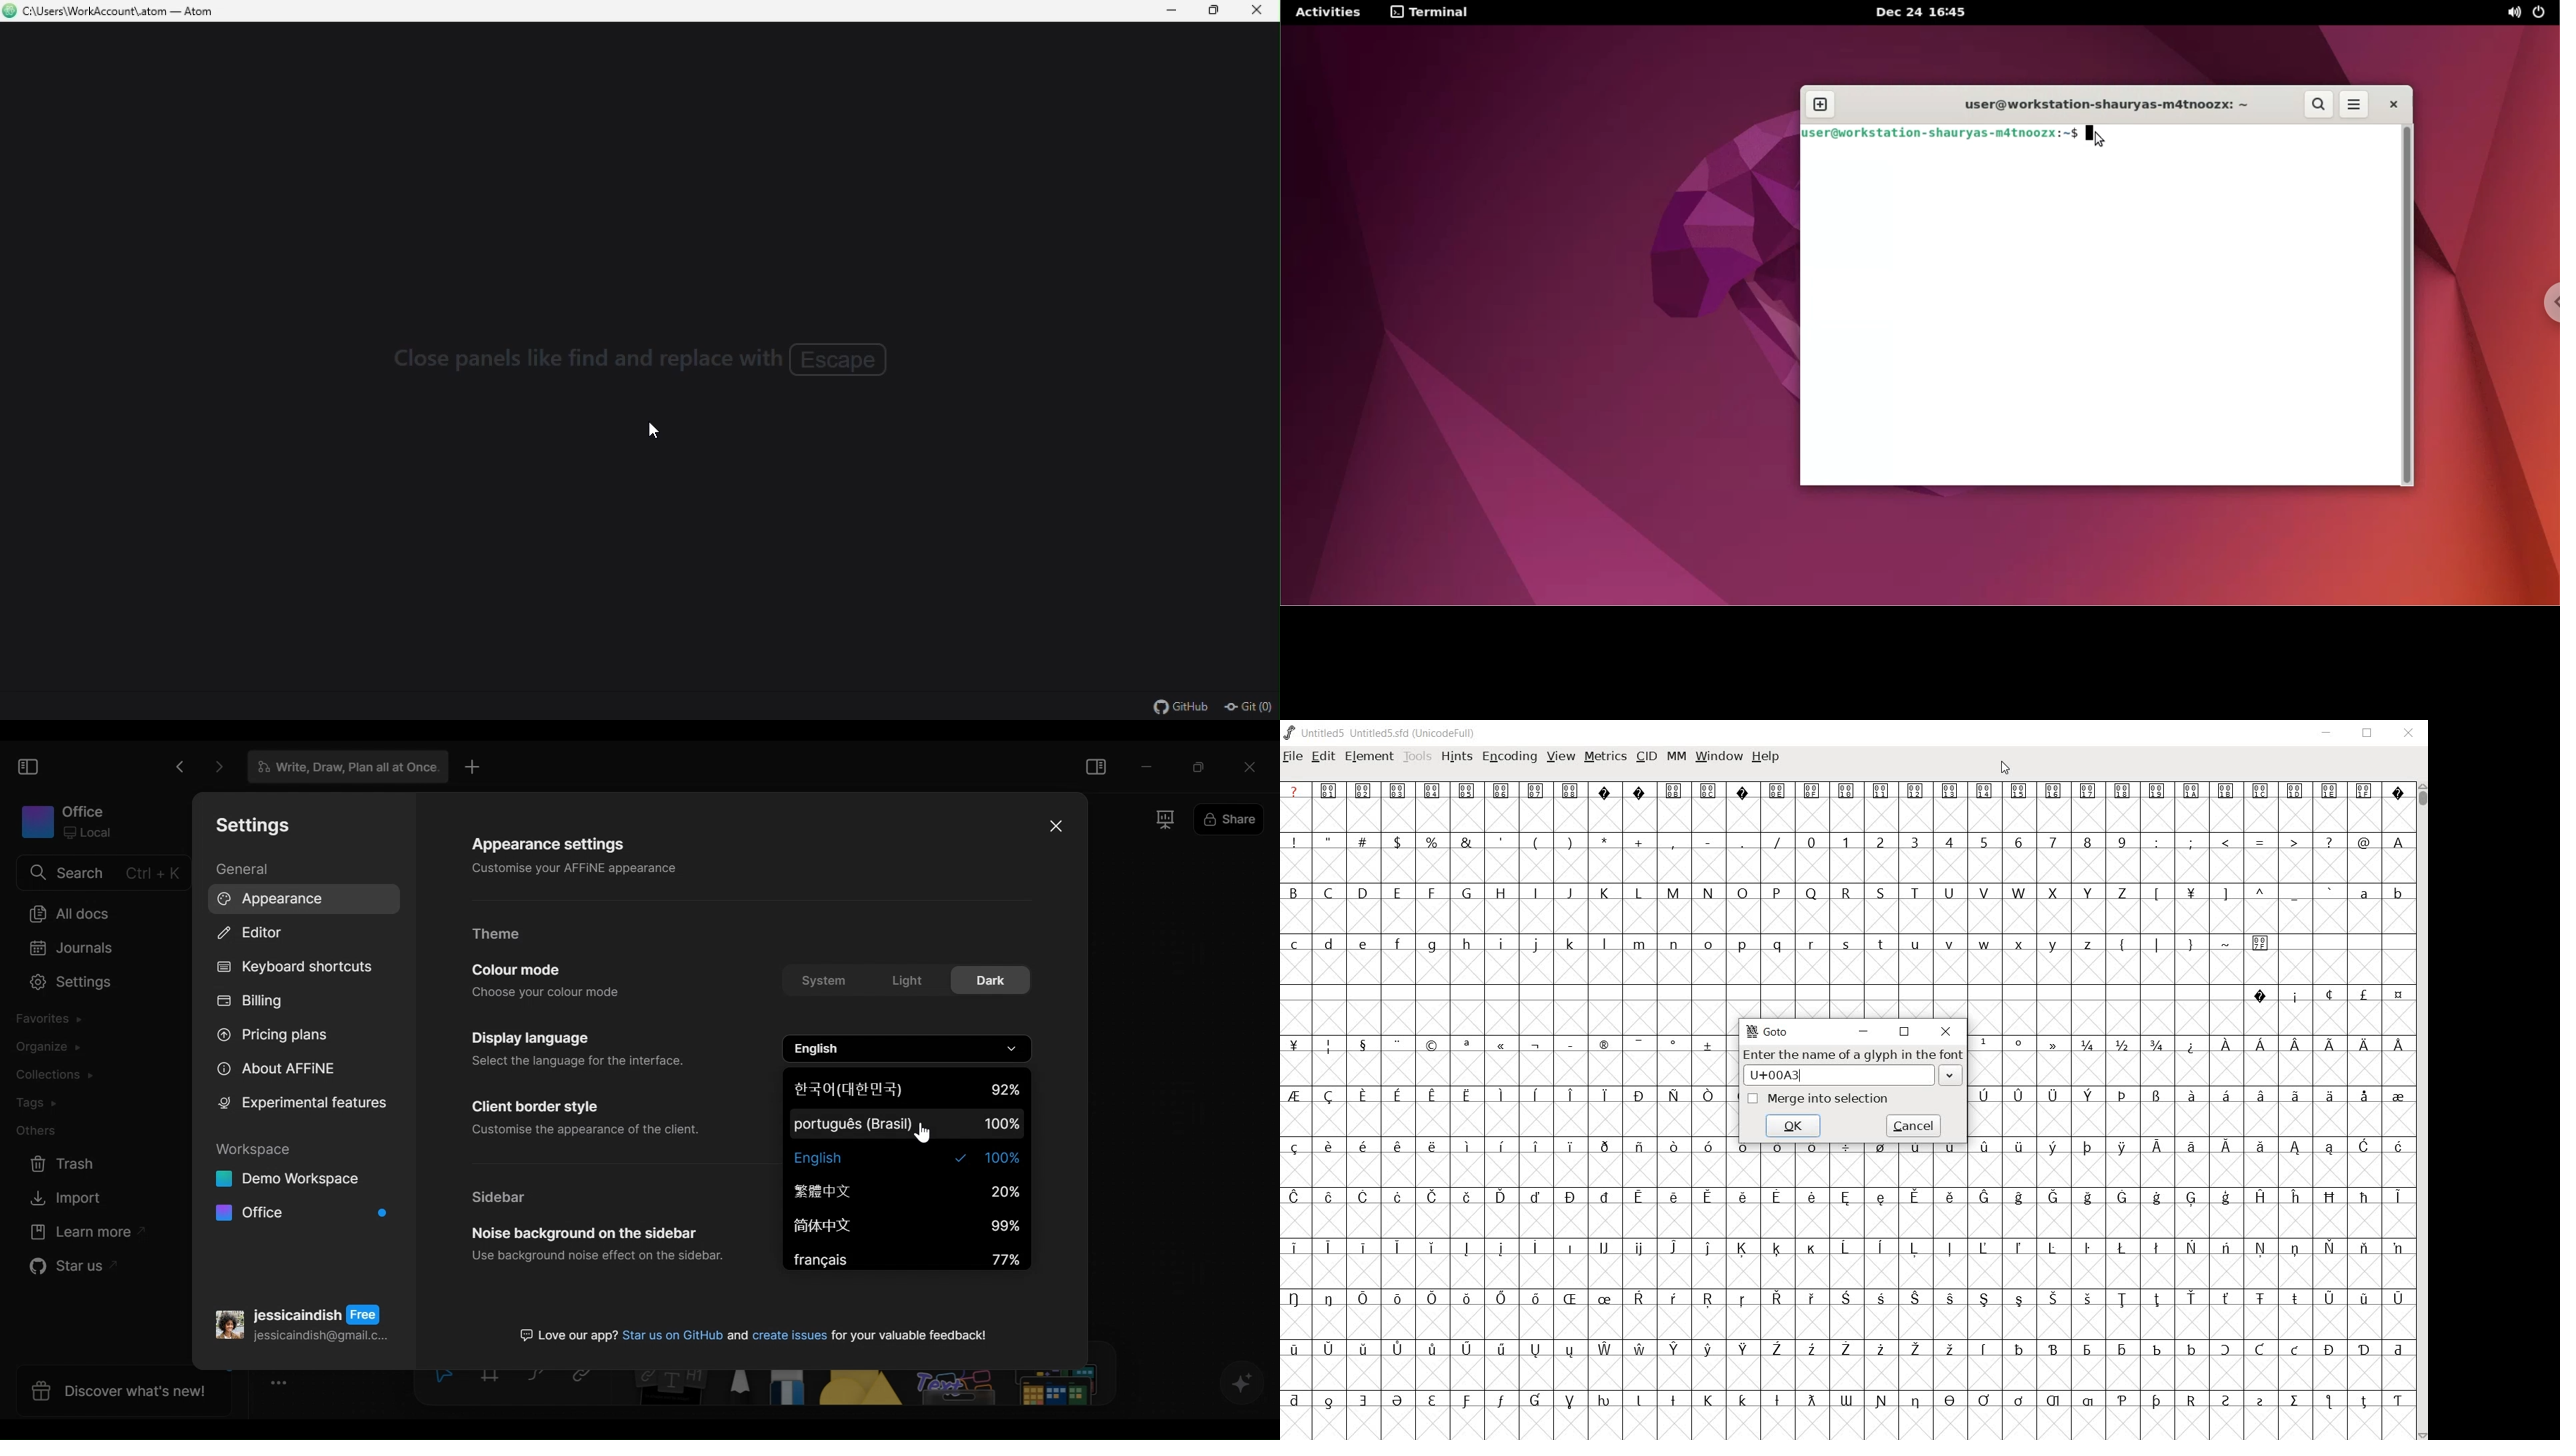 The width and height of the screenshot is (2576, 1456). What do you see at coordinates (1431, 1298) in the screenshot?
I see `Symbol` at bounding box center [1431, 1298].